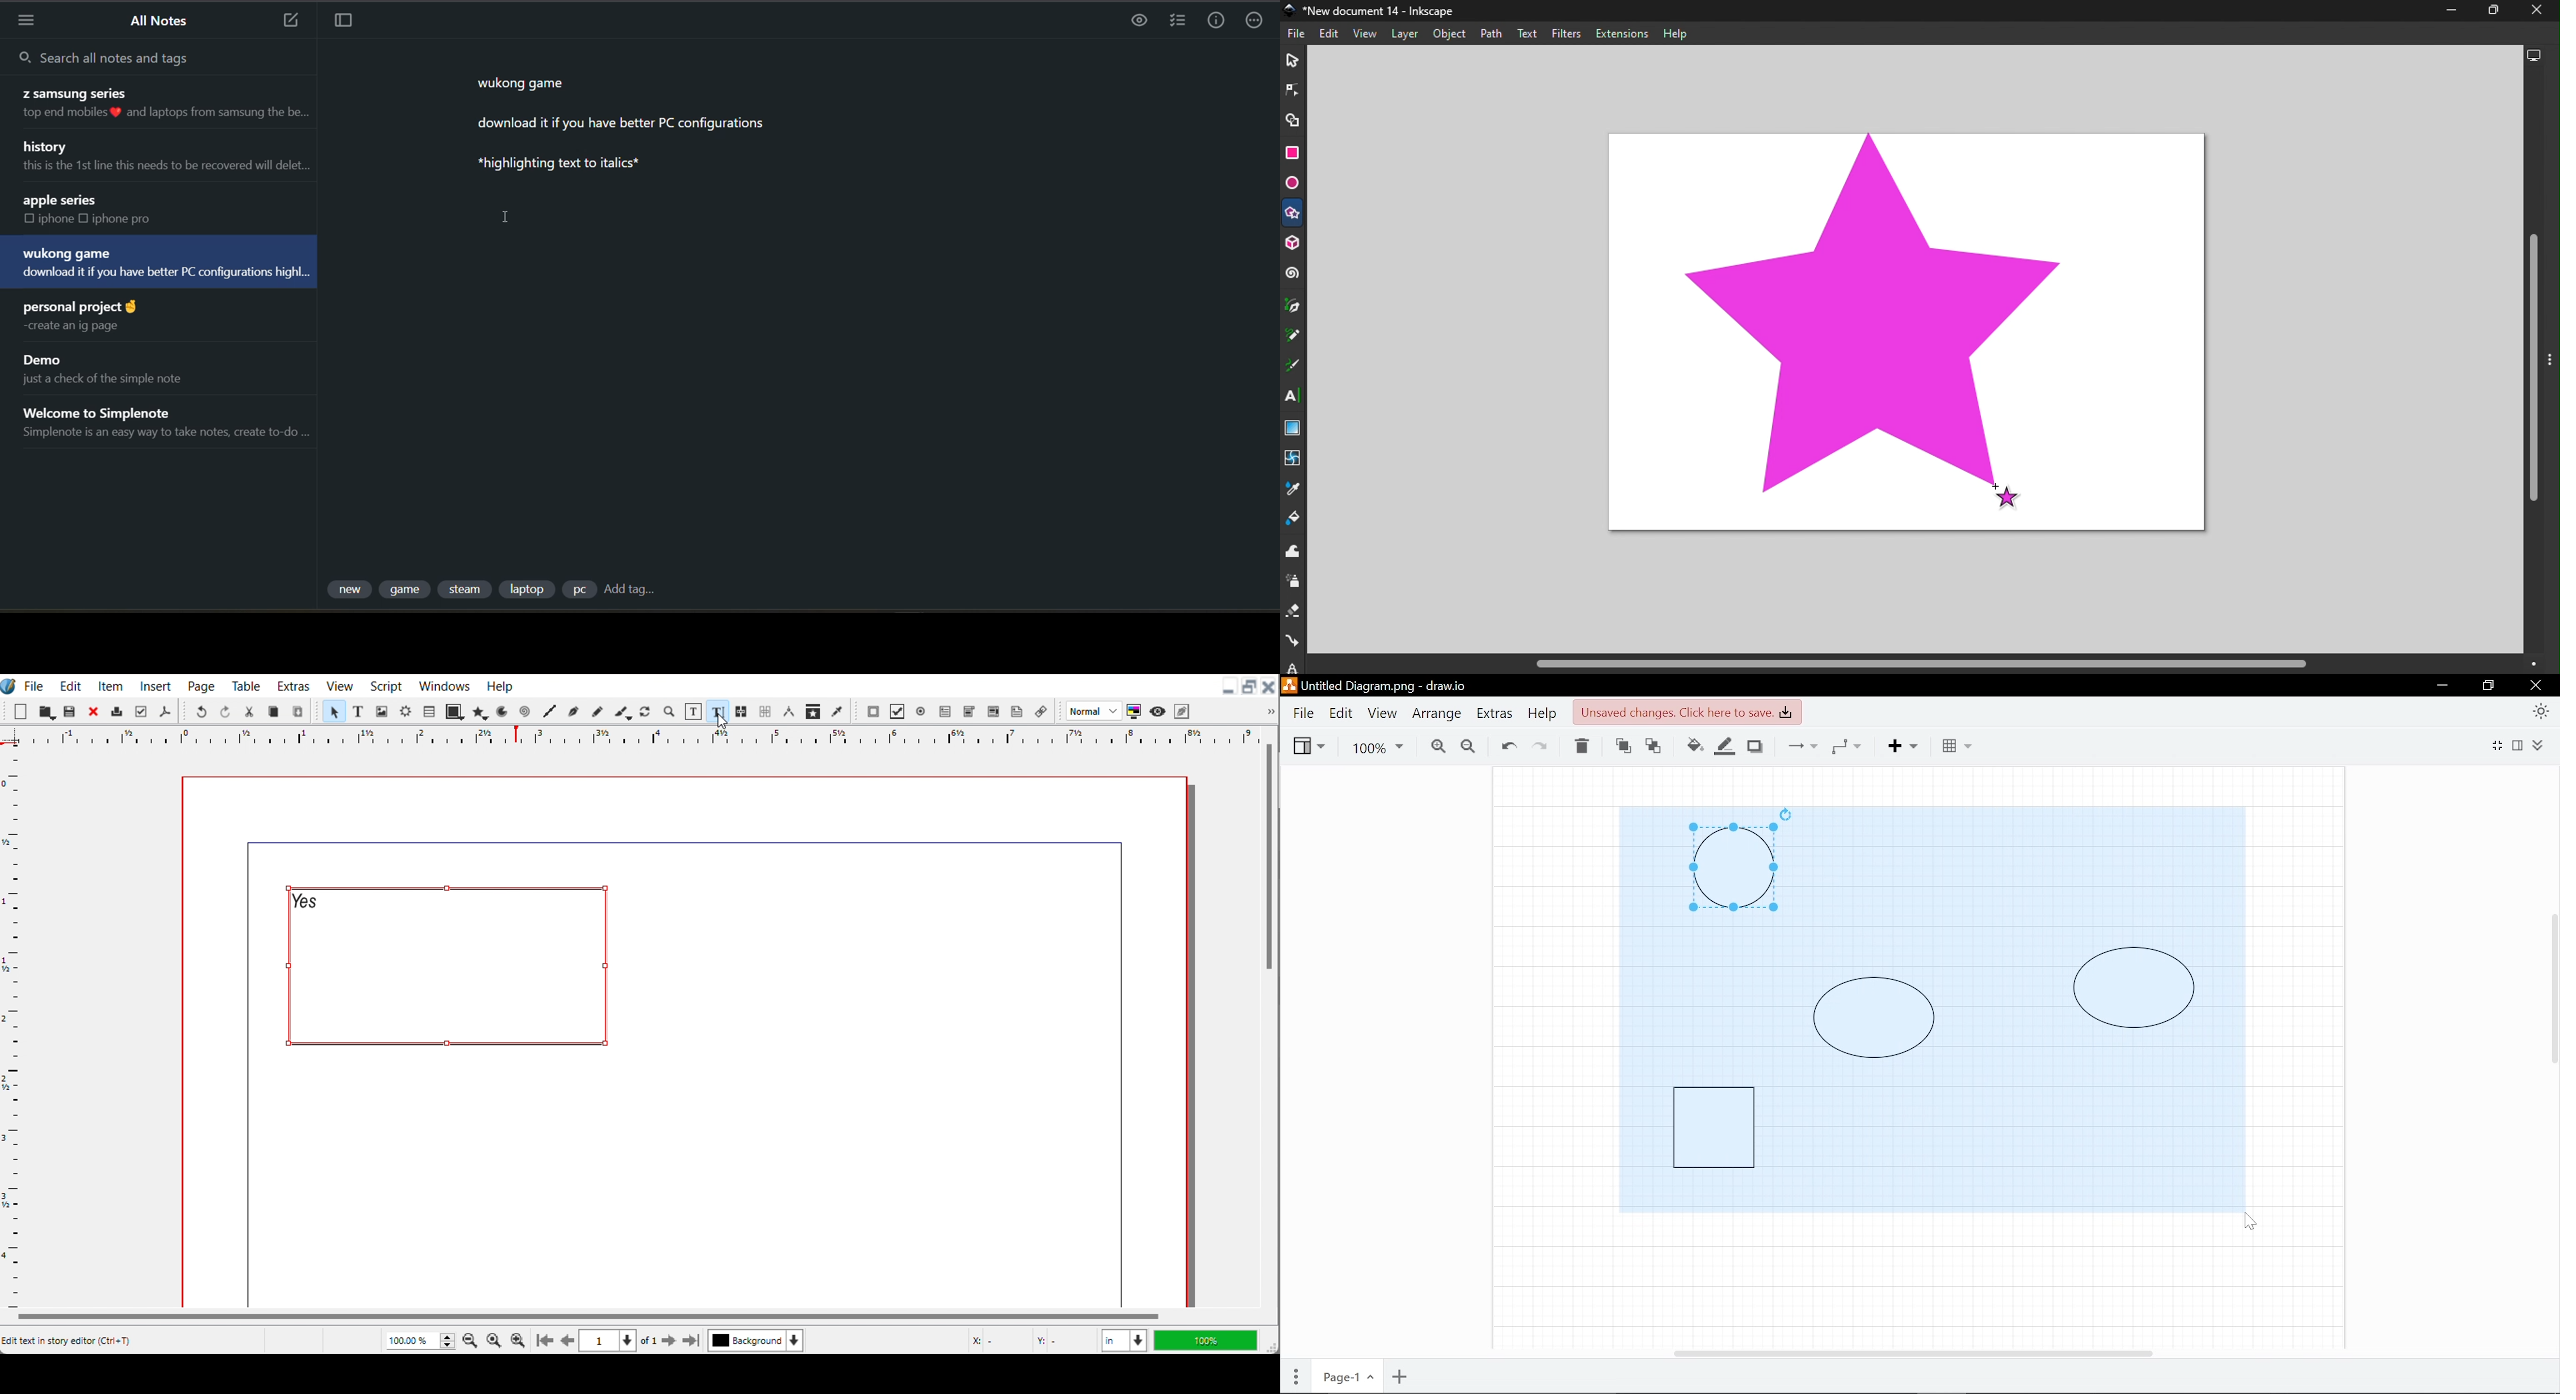 The image size is (2576, 1400). Describe the element at coordinates (247, 685) in the screenshot. I see `Table` at that location.